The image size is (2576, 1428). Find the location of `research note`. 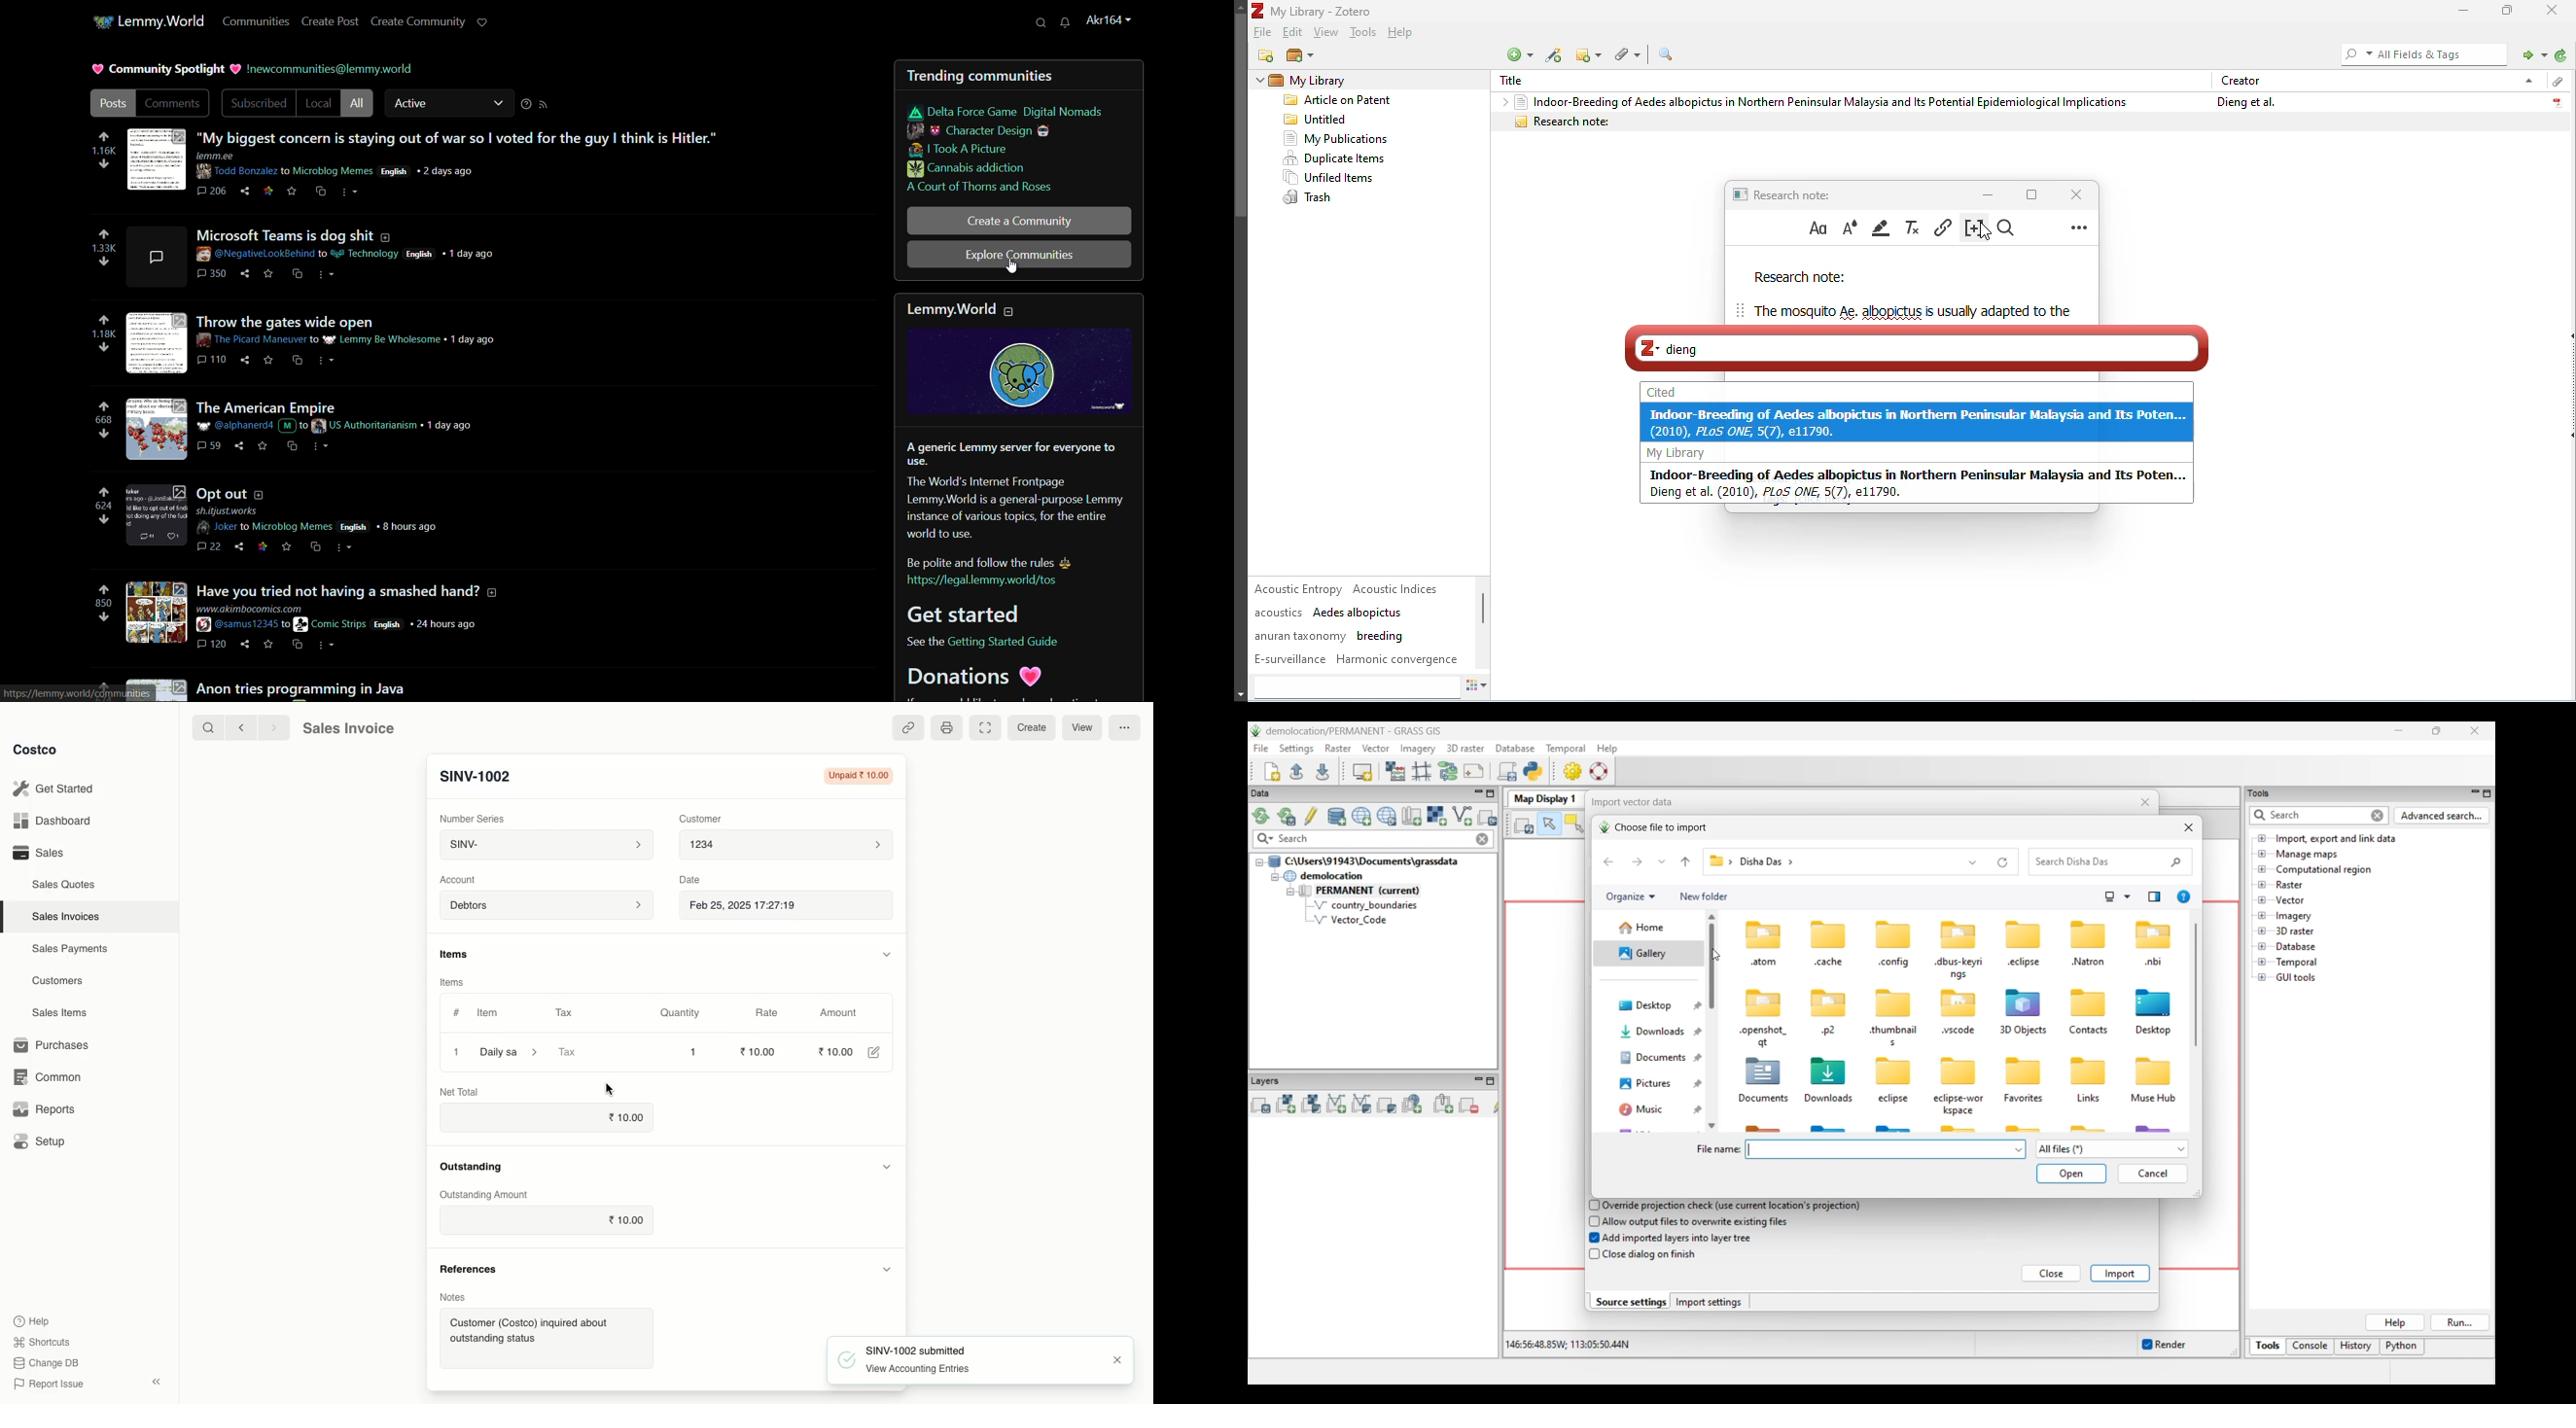

research note is located at coordinates (2029, 122).